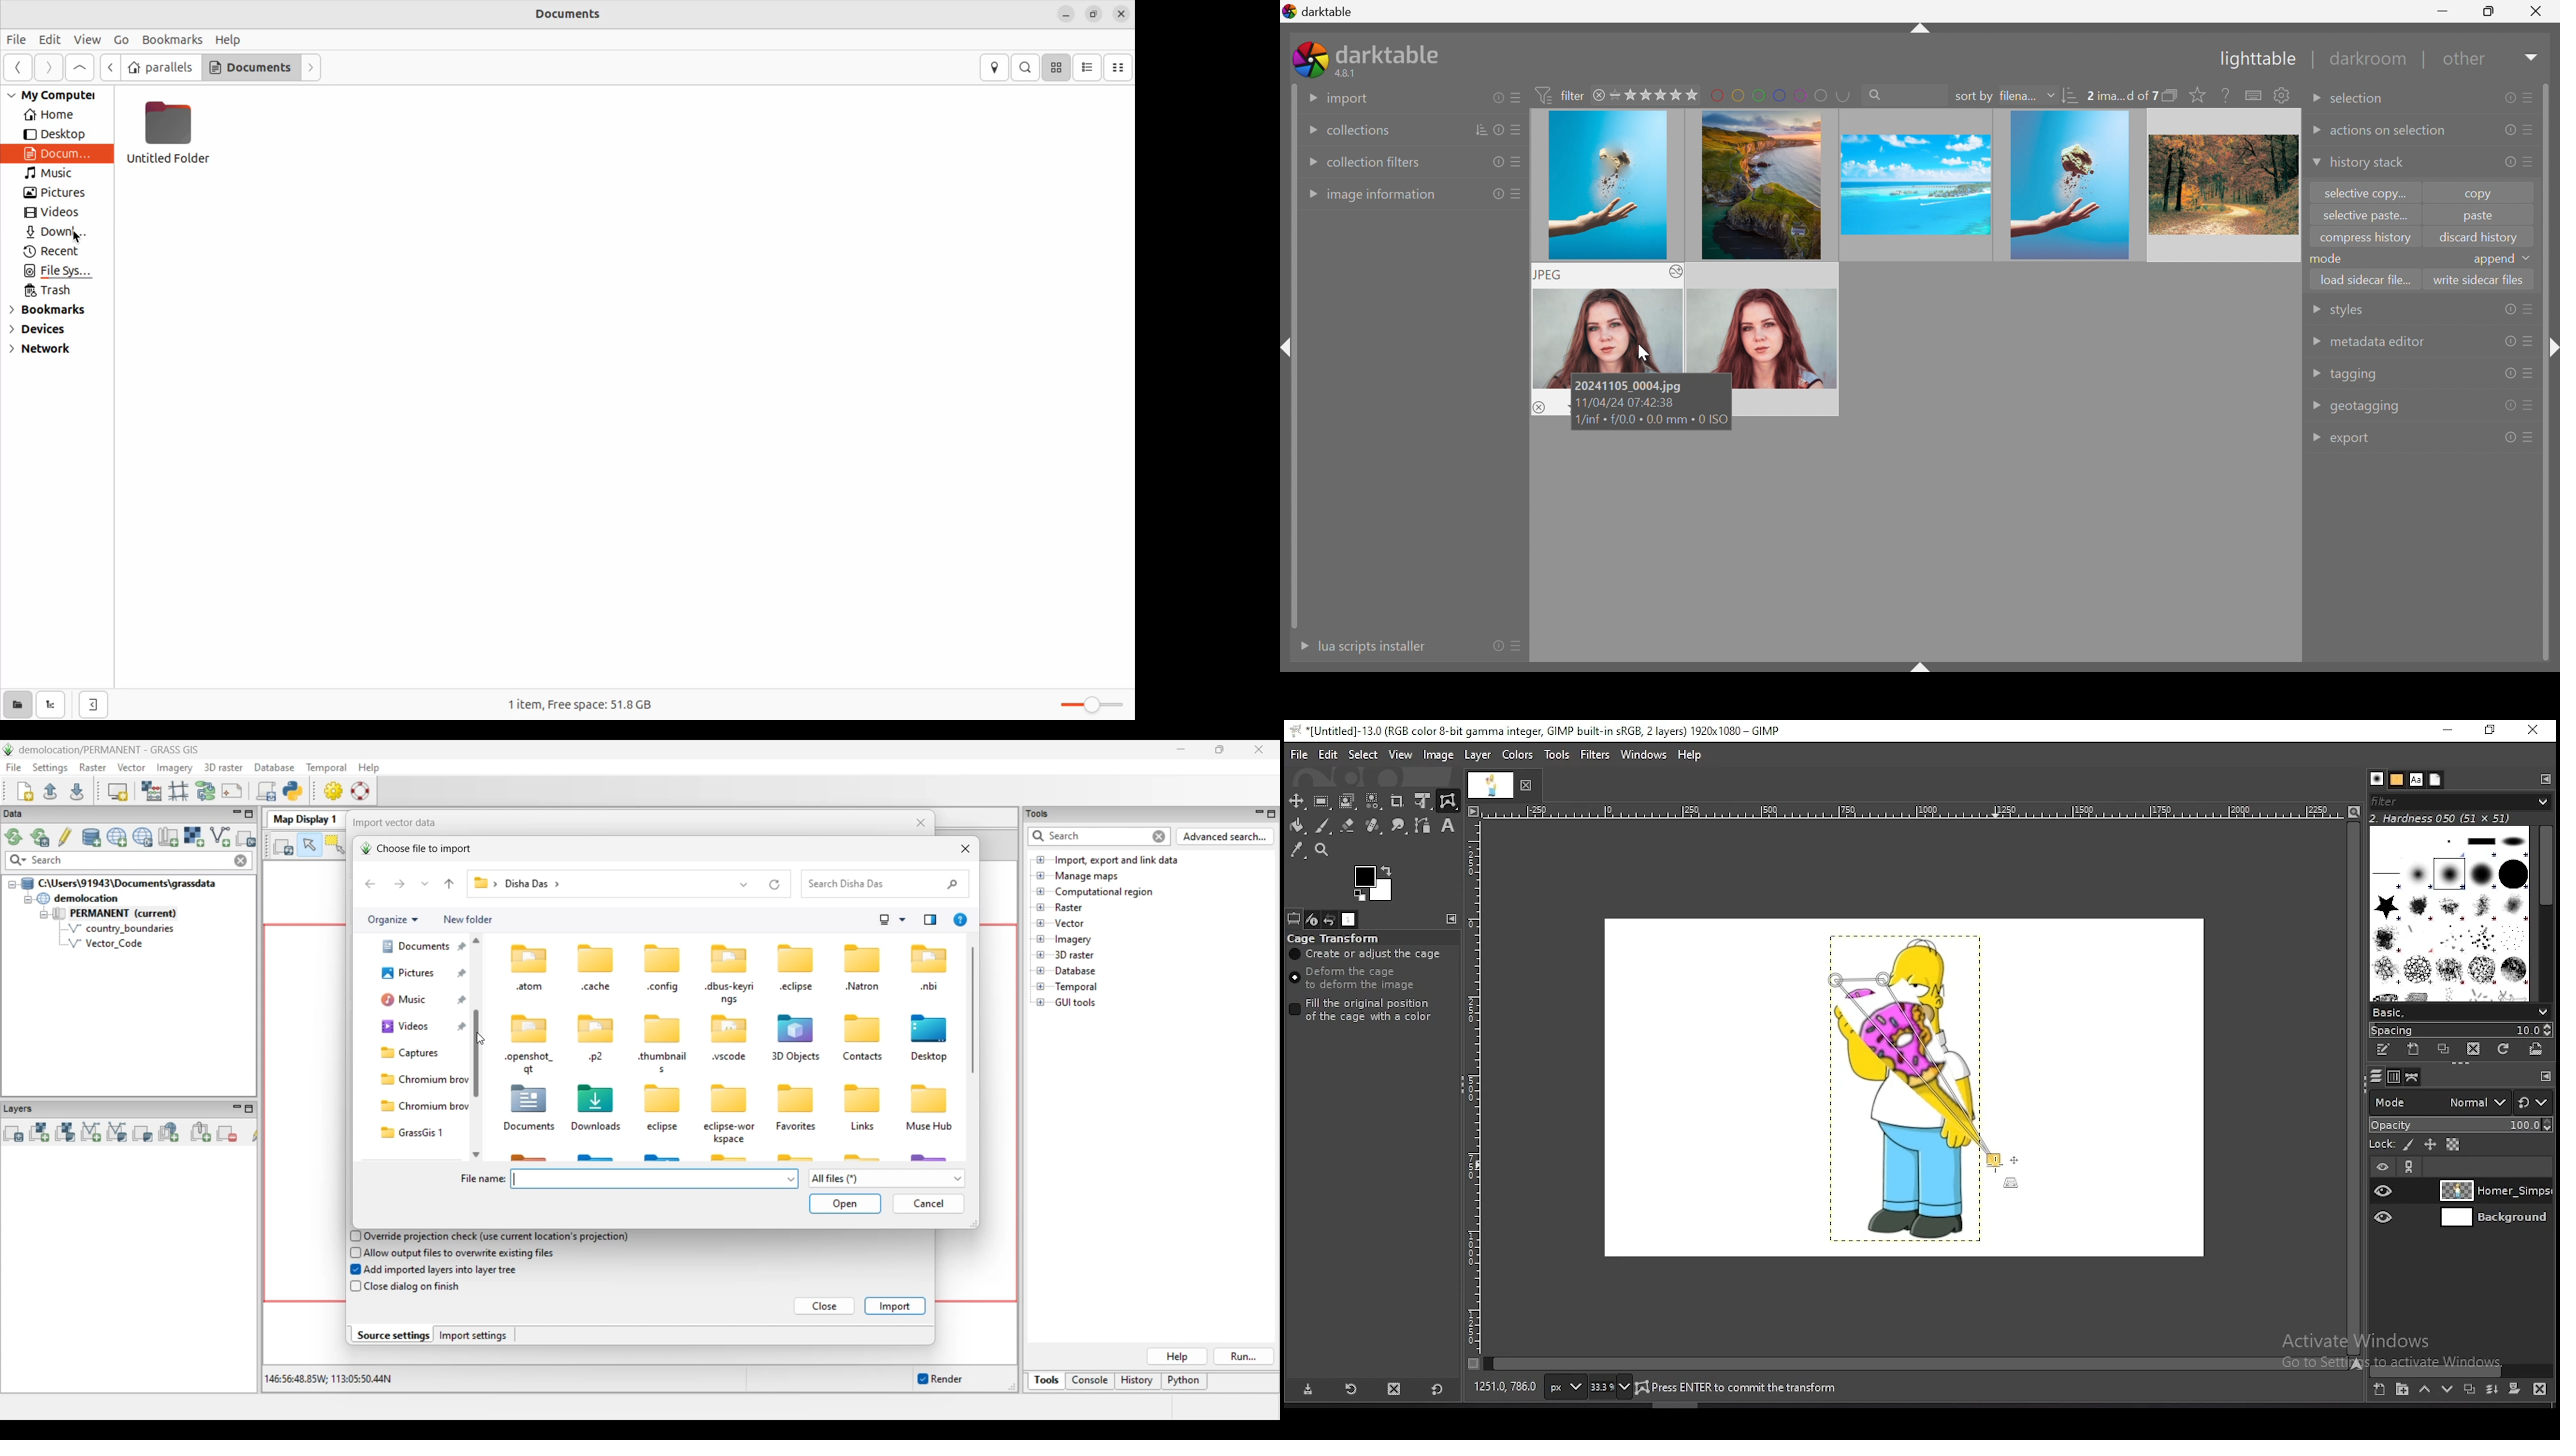  What do you see at coordinates (2355, 375) in the screenshot?
I see `tagging` at bounding box center [2355, 375].